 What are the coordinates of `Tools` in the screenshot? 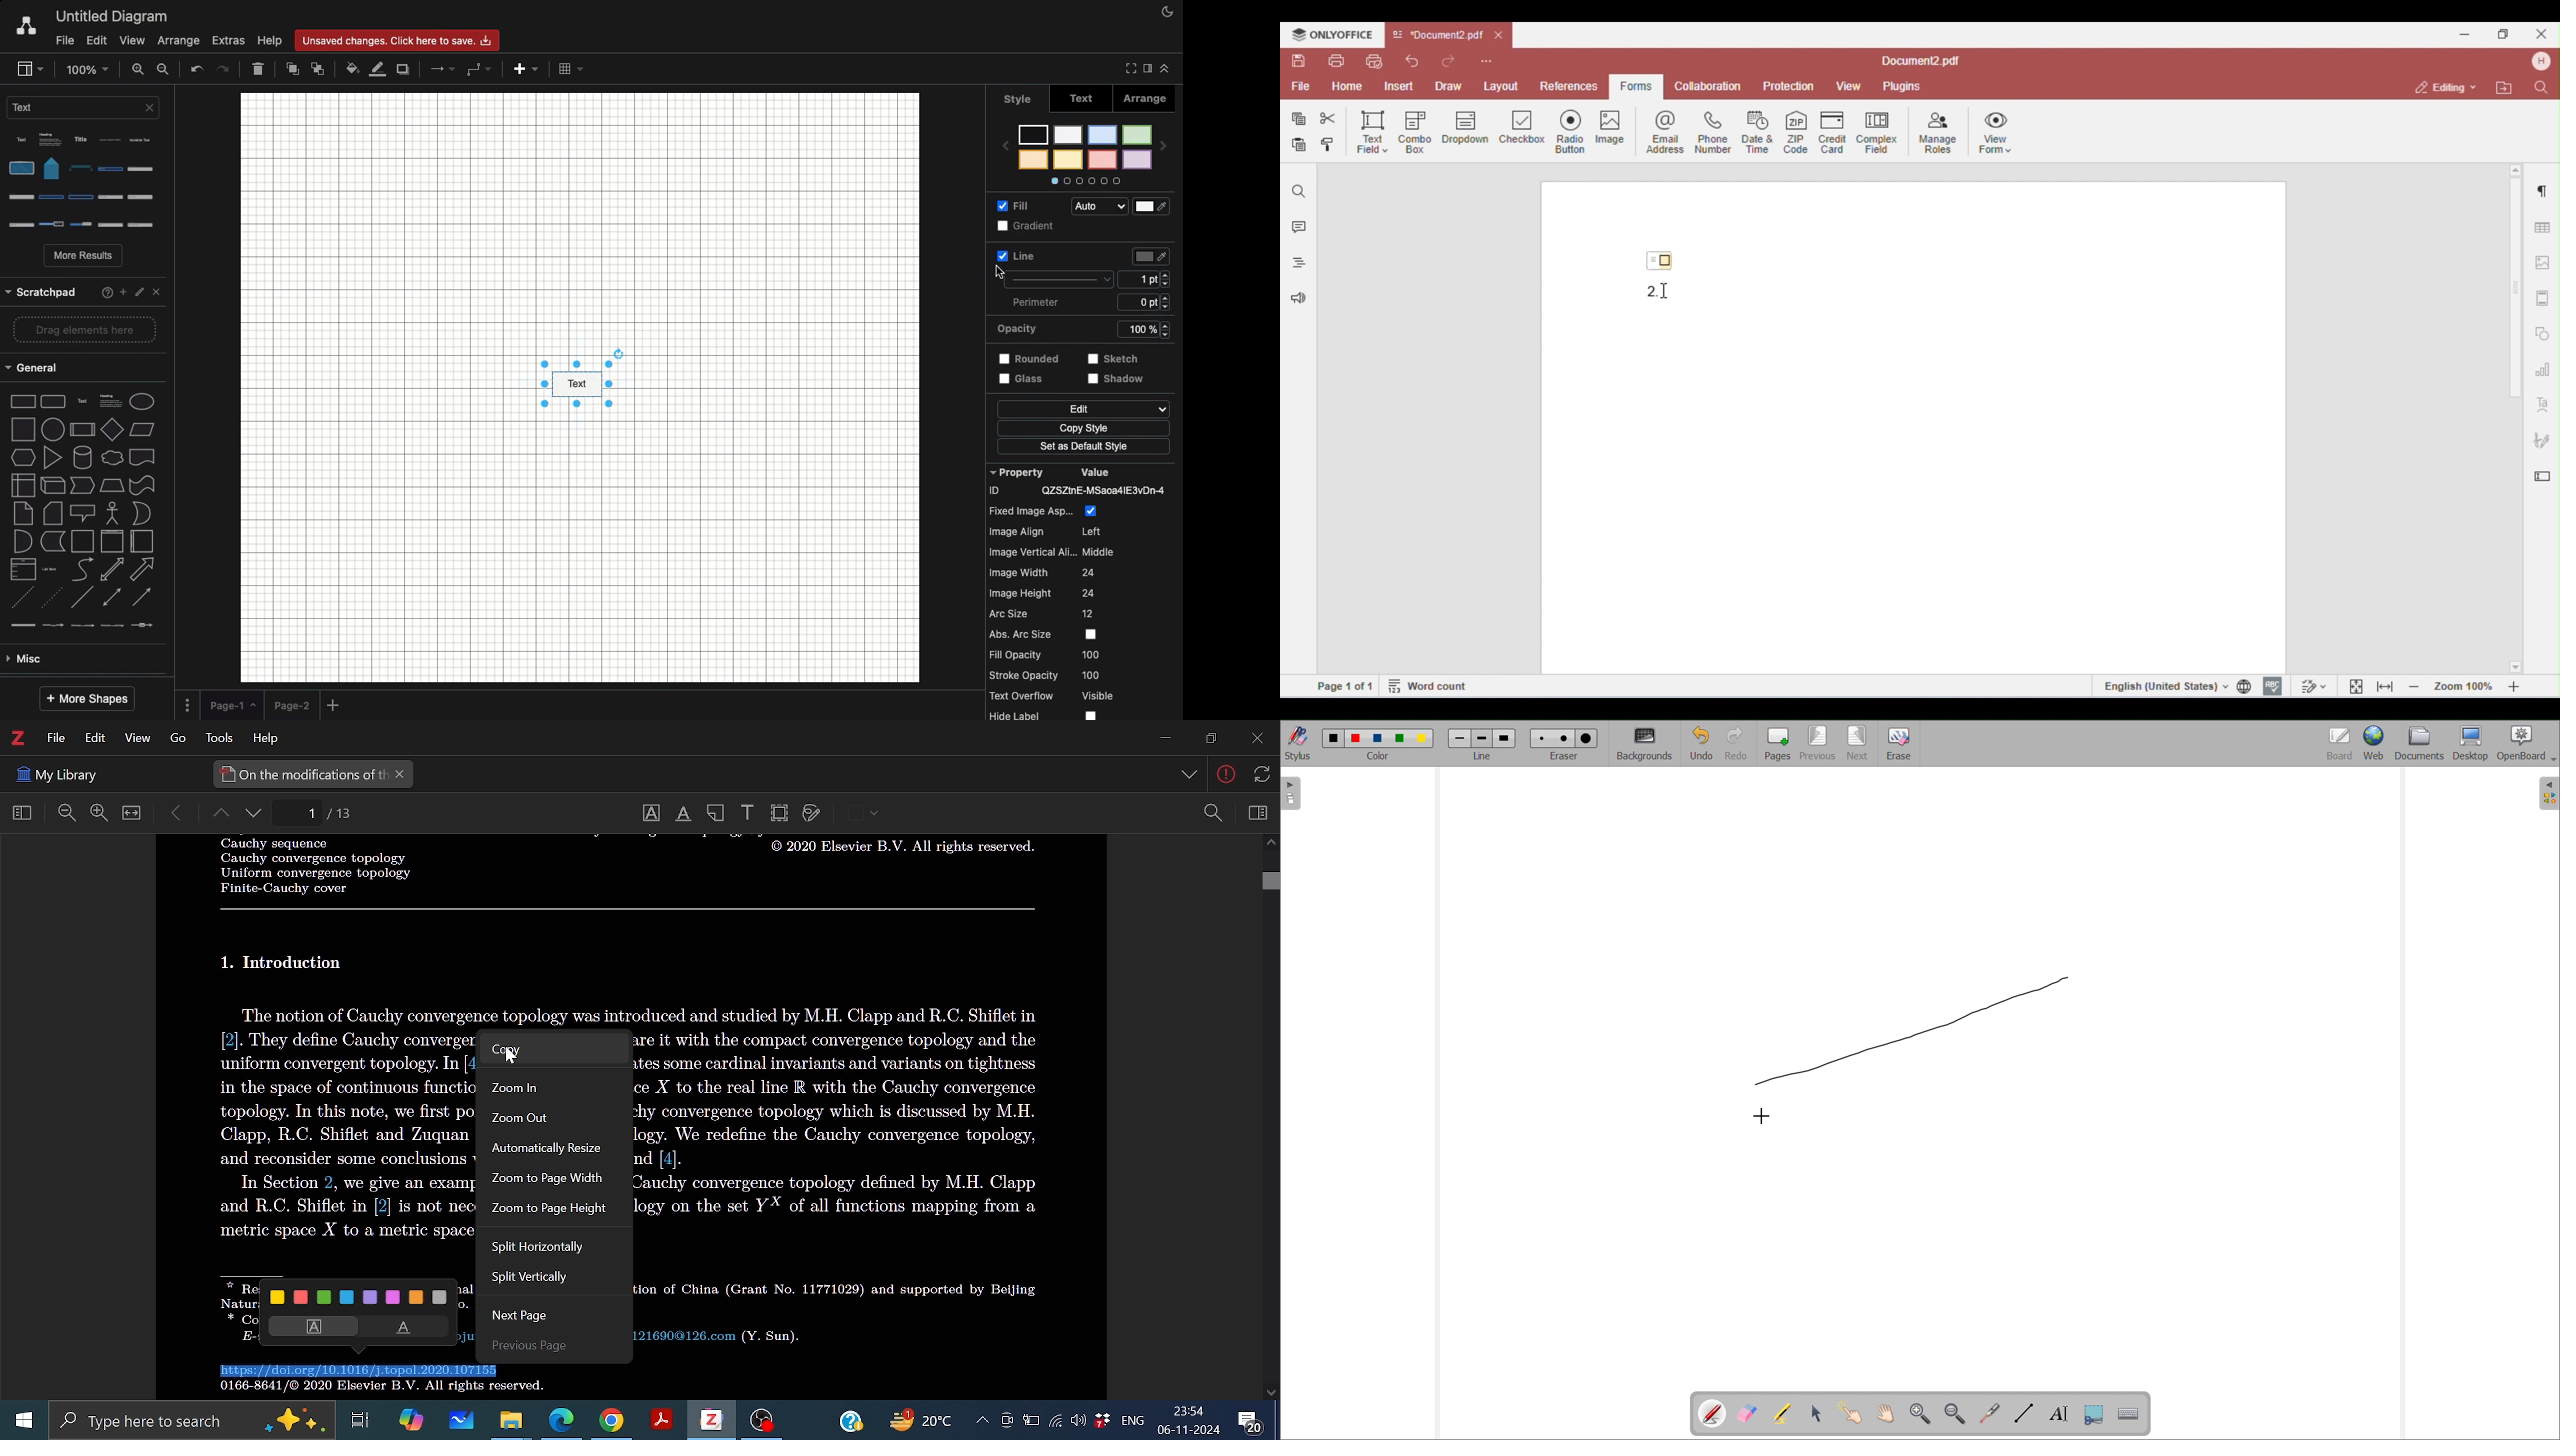 It's located at (216, 738).